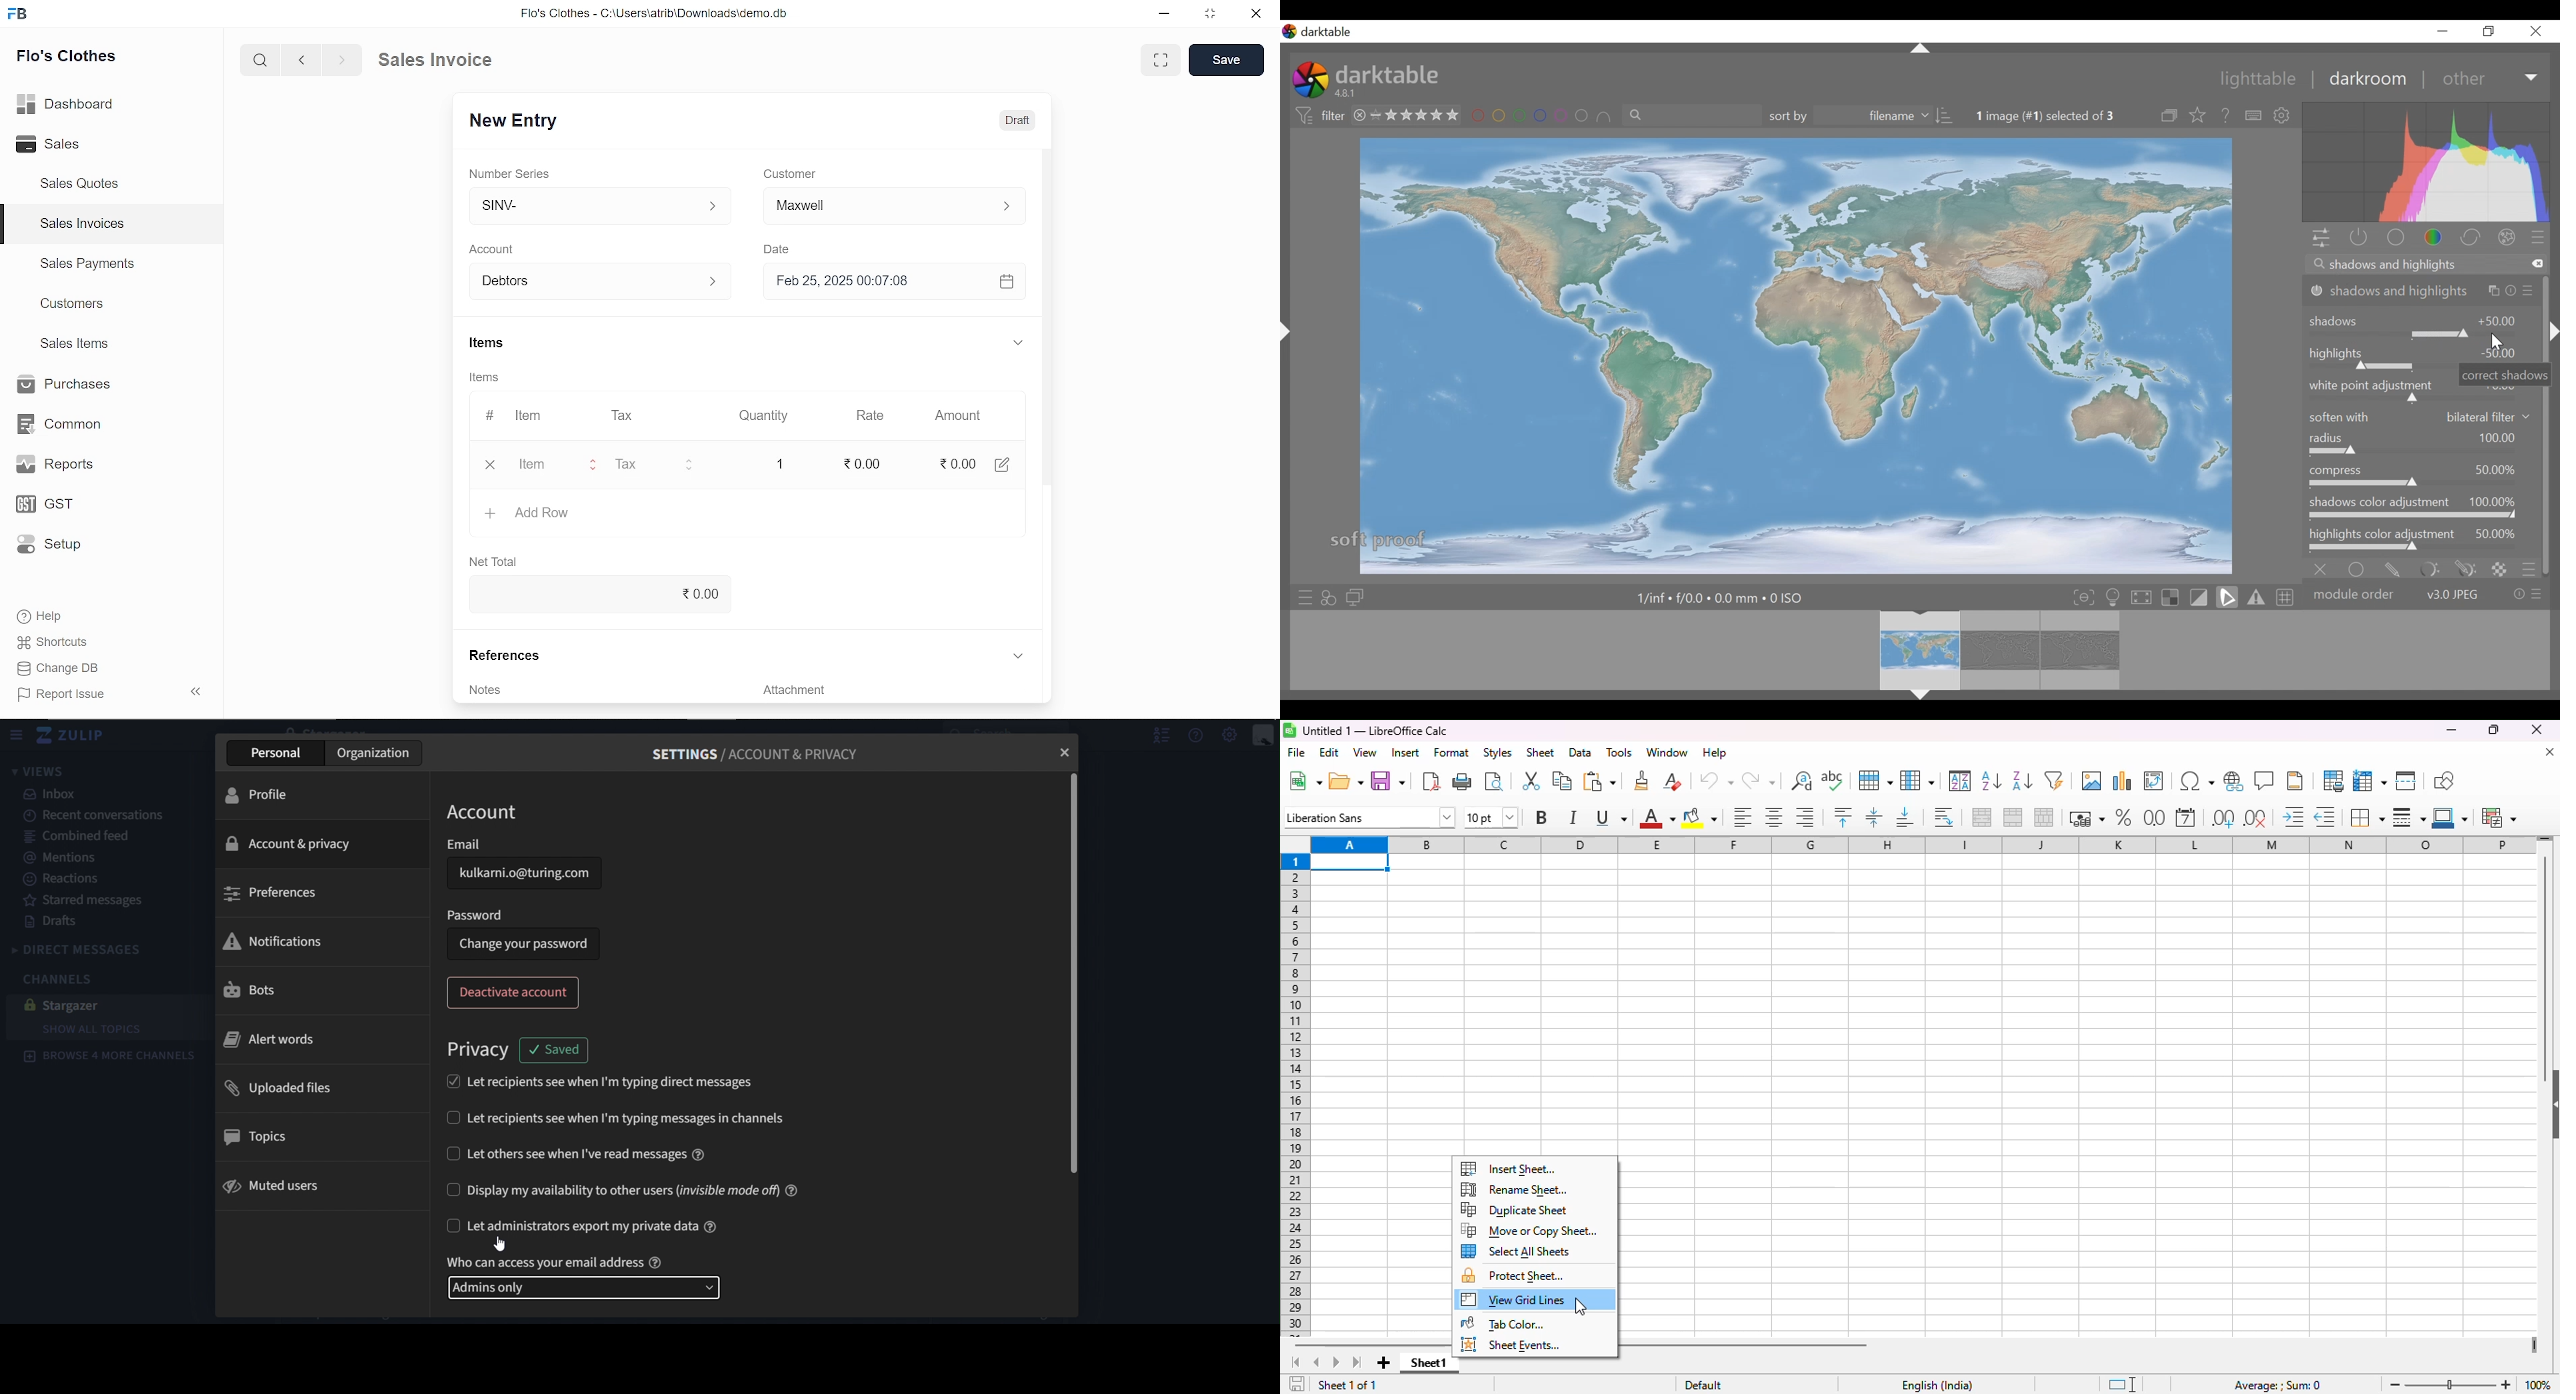  What do you see at coordinates (1641, 780) in the screenshot?
I see `clone formatting` at bounding box center [1641, 780].